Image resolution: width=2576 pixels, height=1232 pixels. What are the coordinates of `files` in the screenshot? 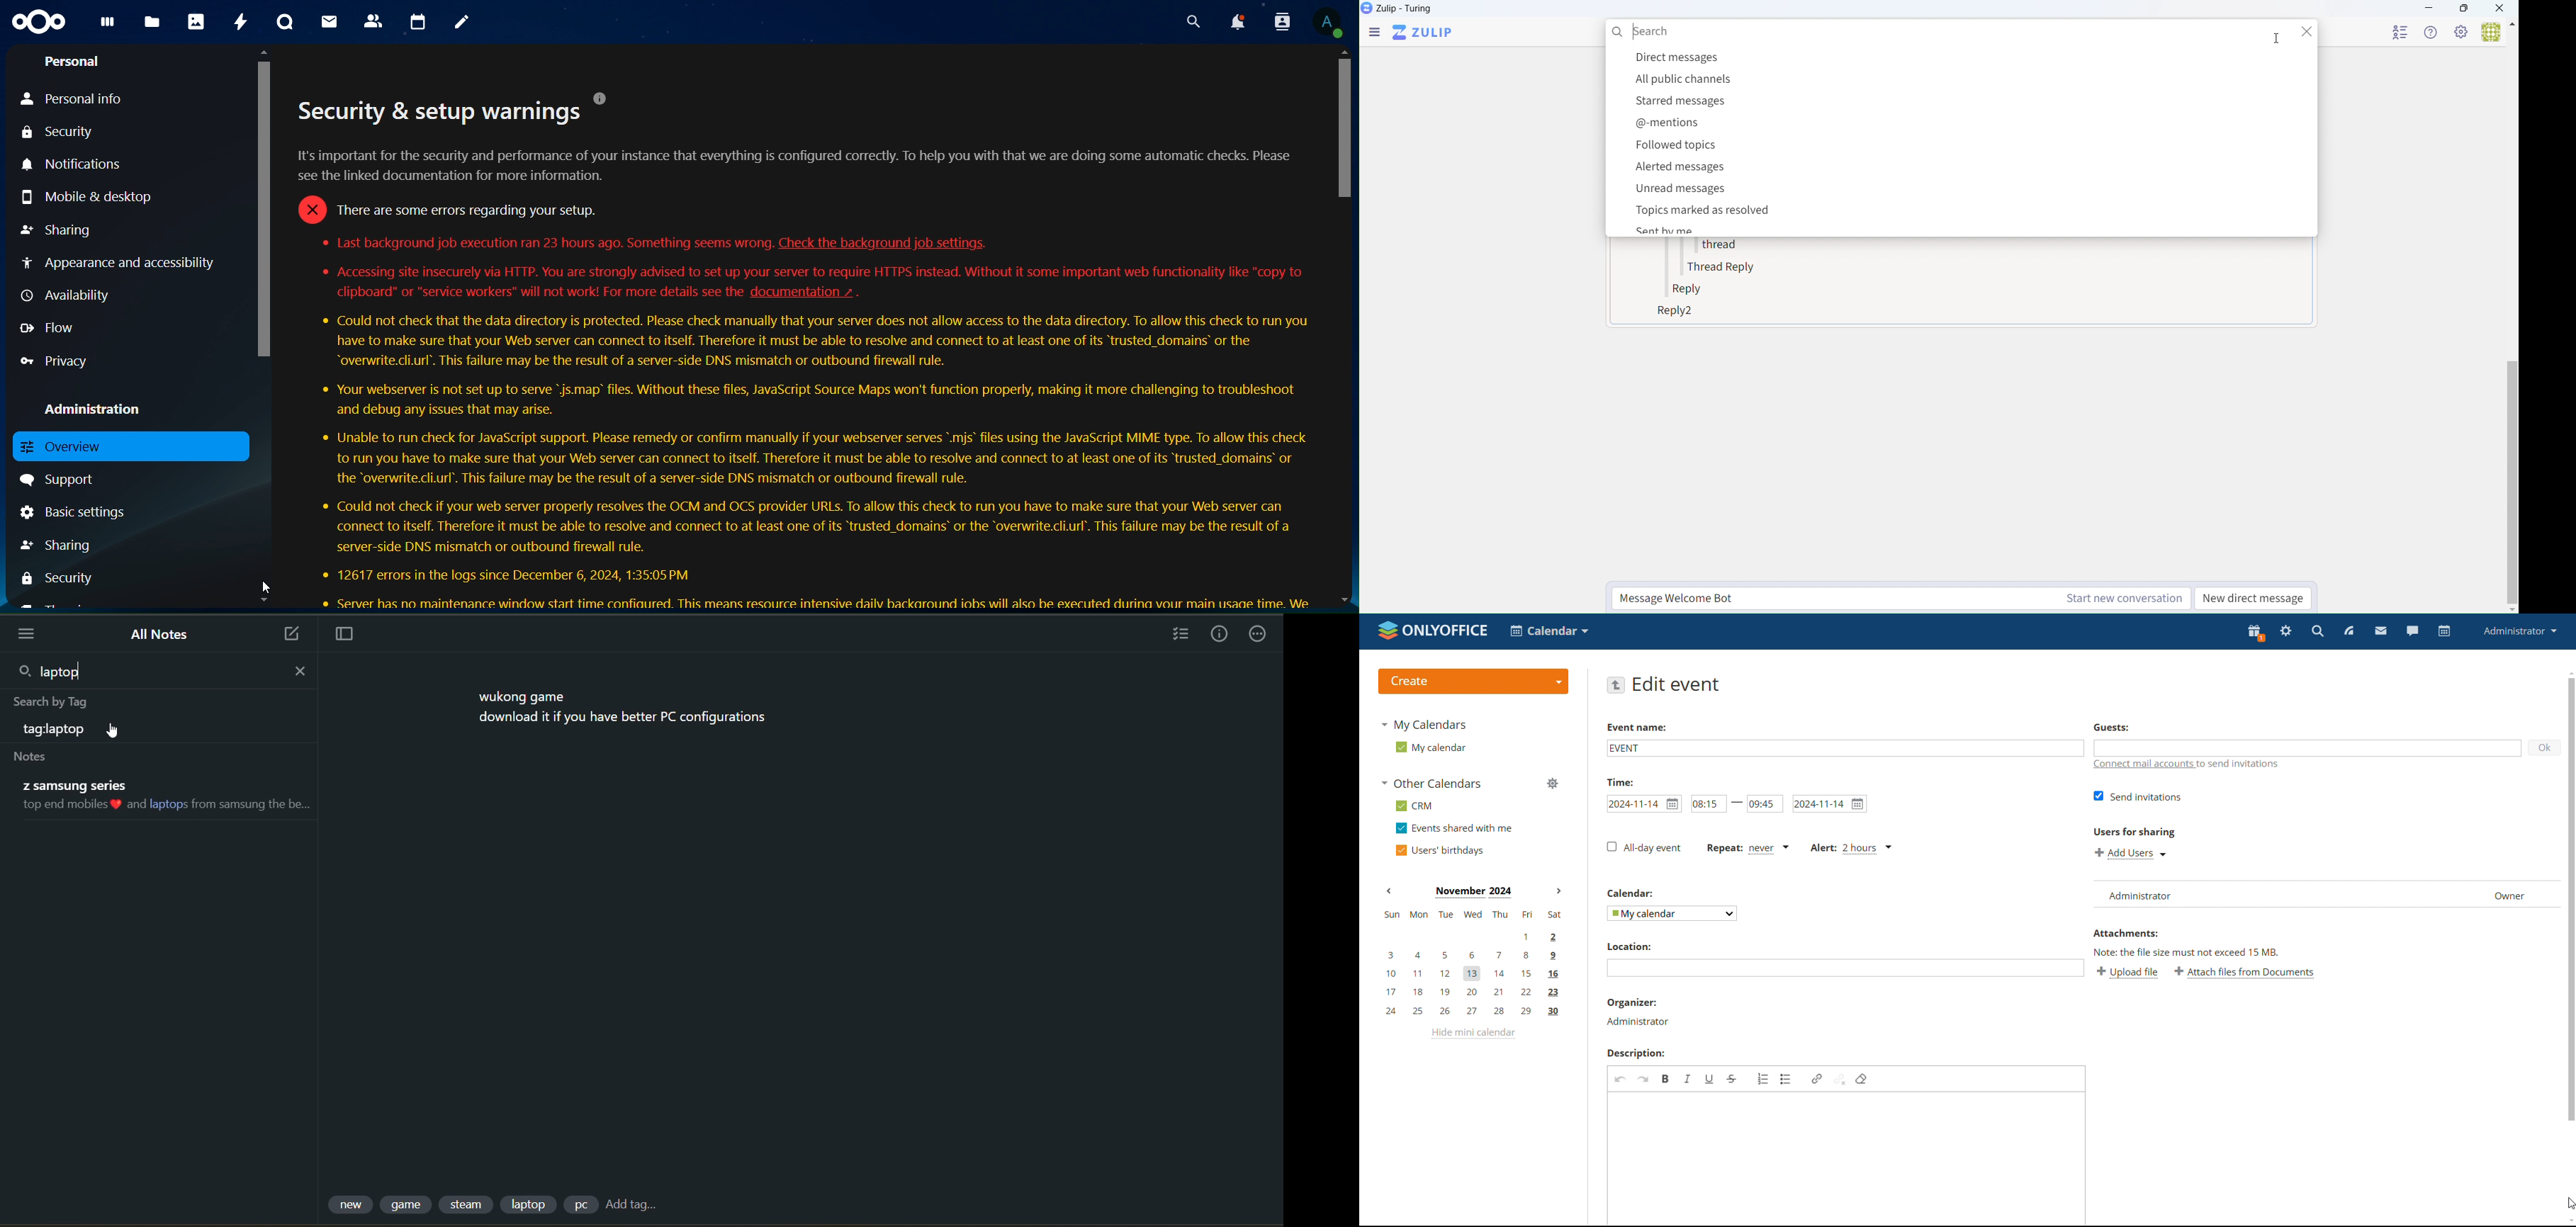 It's located at (153, 20).